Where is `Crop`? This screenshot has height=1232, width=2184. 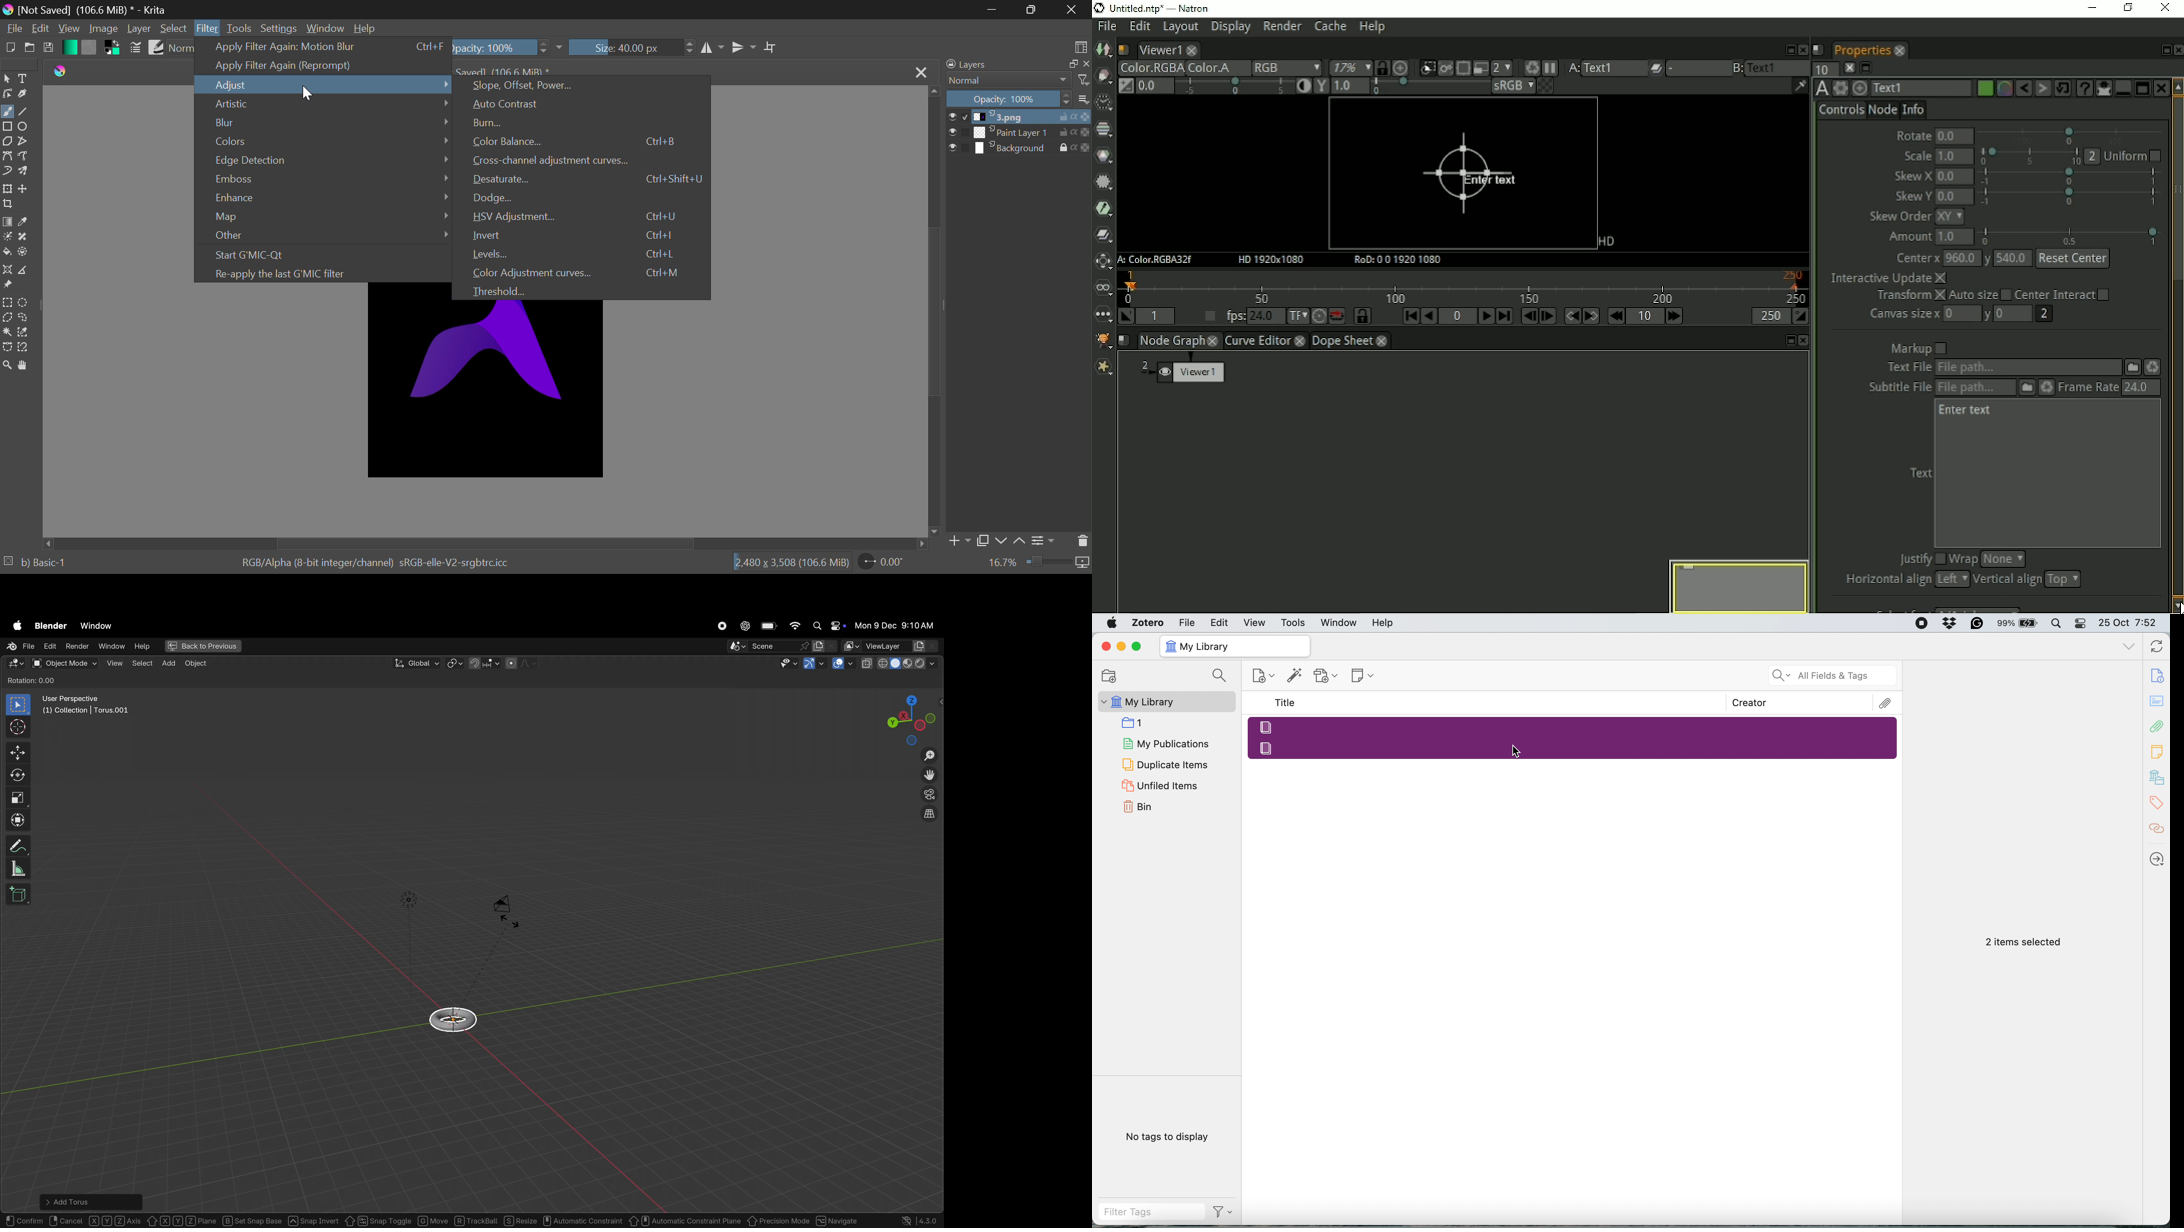 Crop is located at coordinates (769, 47).